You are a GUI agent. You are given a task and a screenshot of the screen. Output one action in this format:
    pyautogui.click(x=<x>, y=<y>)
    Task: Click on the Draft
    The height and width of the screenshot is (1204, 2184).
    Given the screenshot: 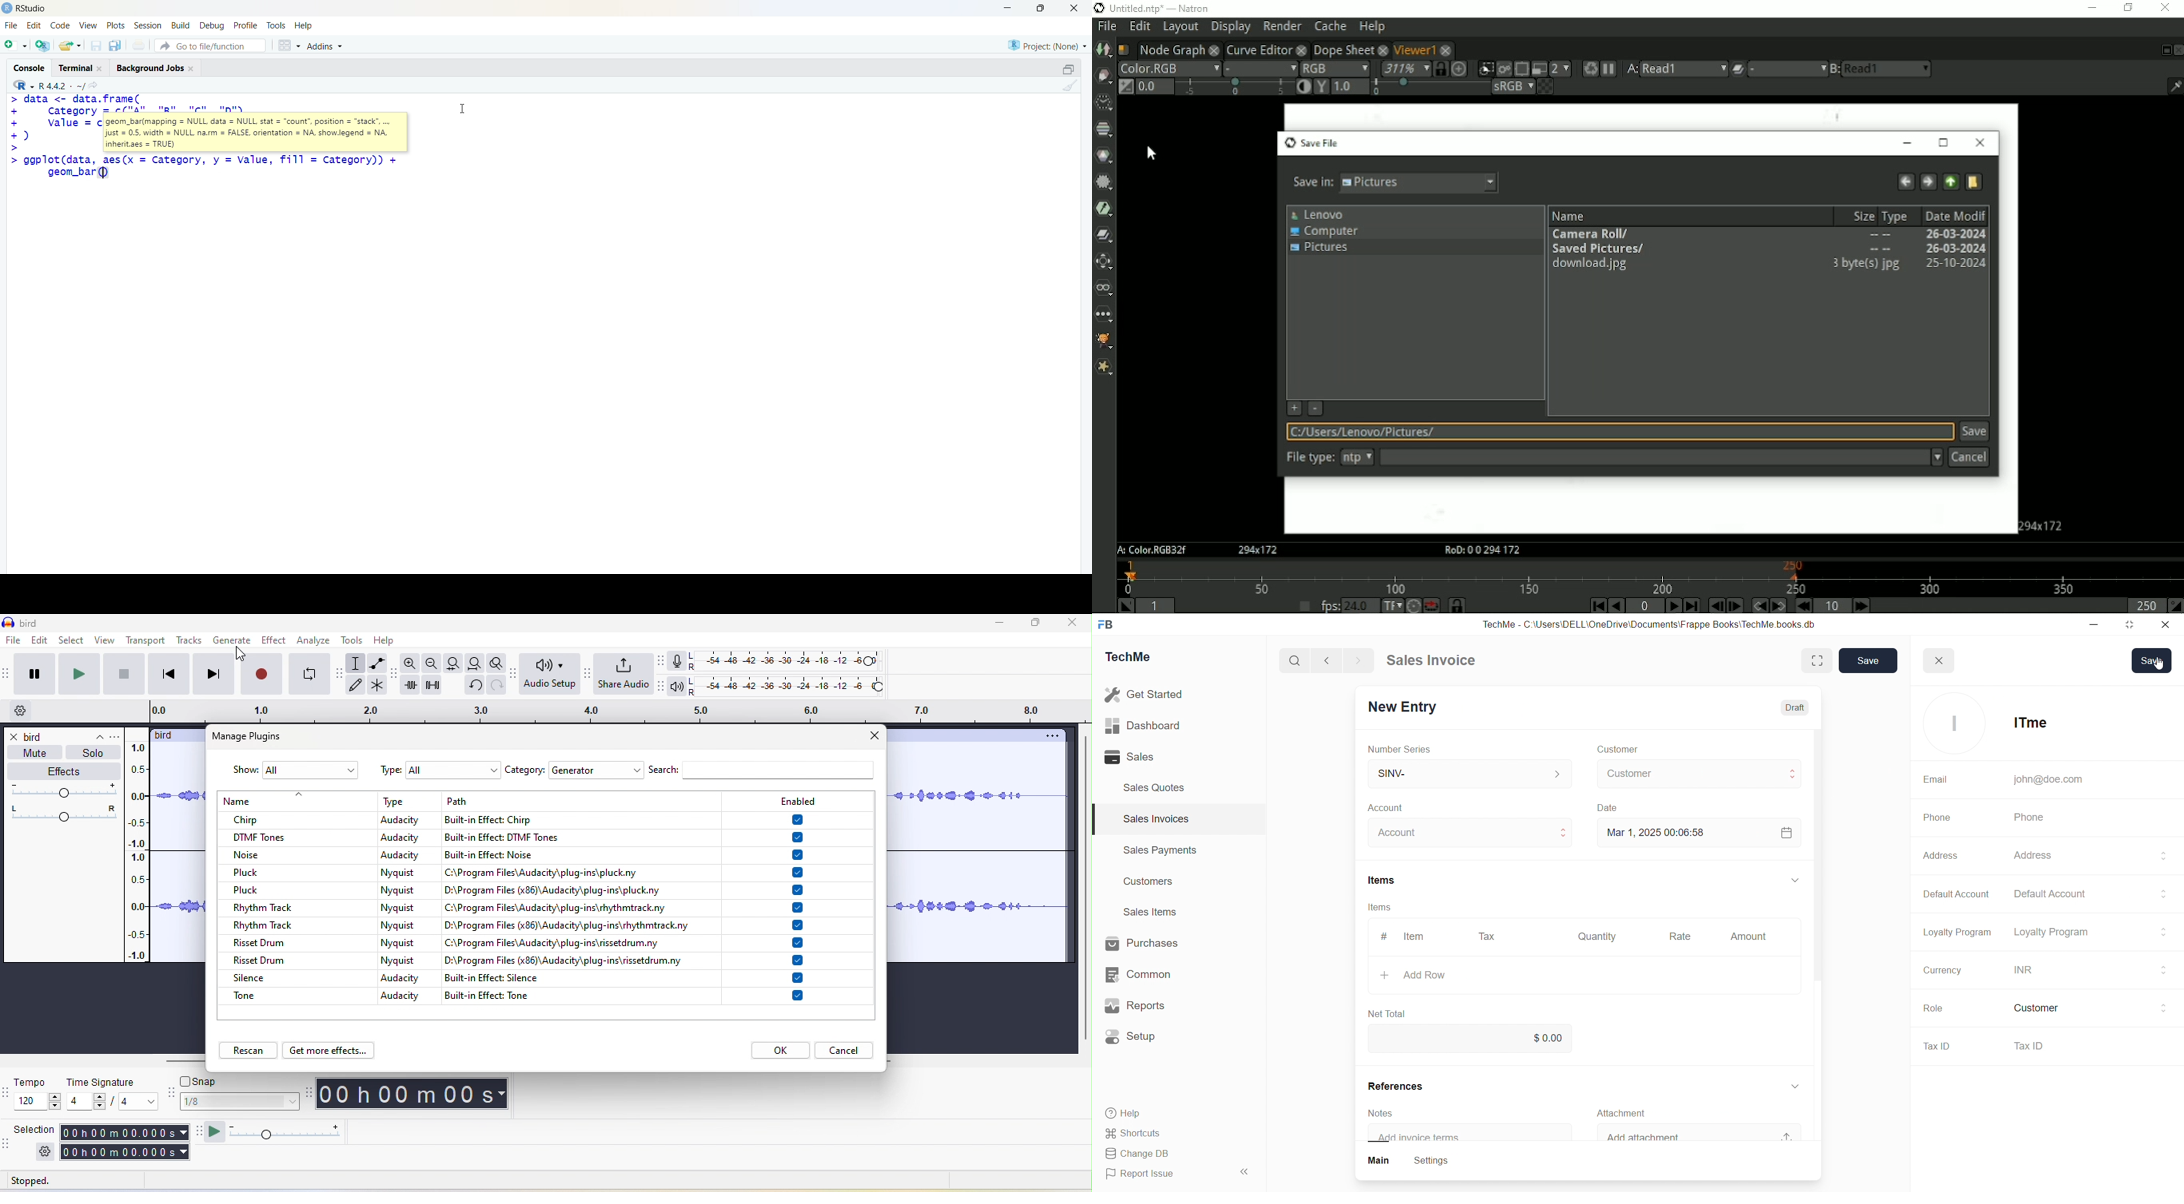 What is the action you would take?
    pyautogui.click(x=1790, y=704)
    